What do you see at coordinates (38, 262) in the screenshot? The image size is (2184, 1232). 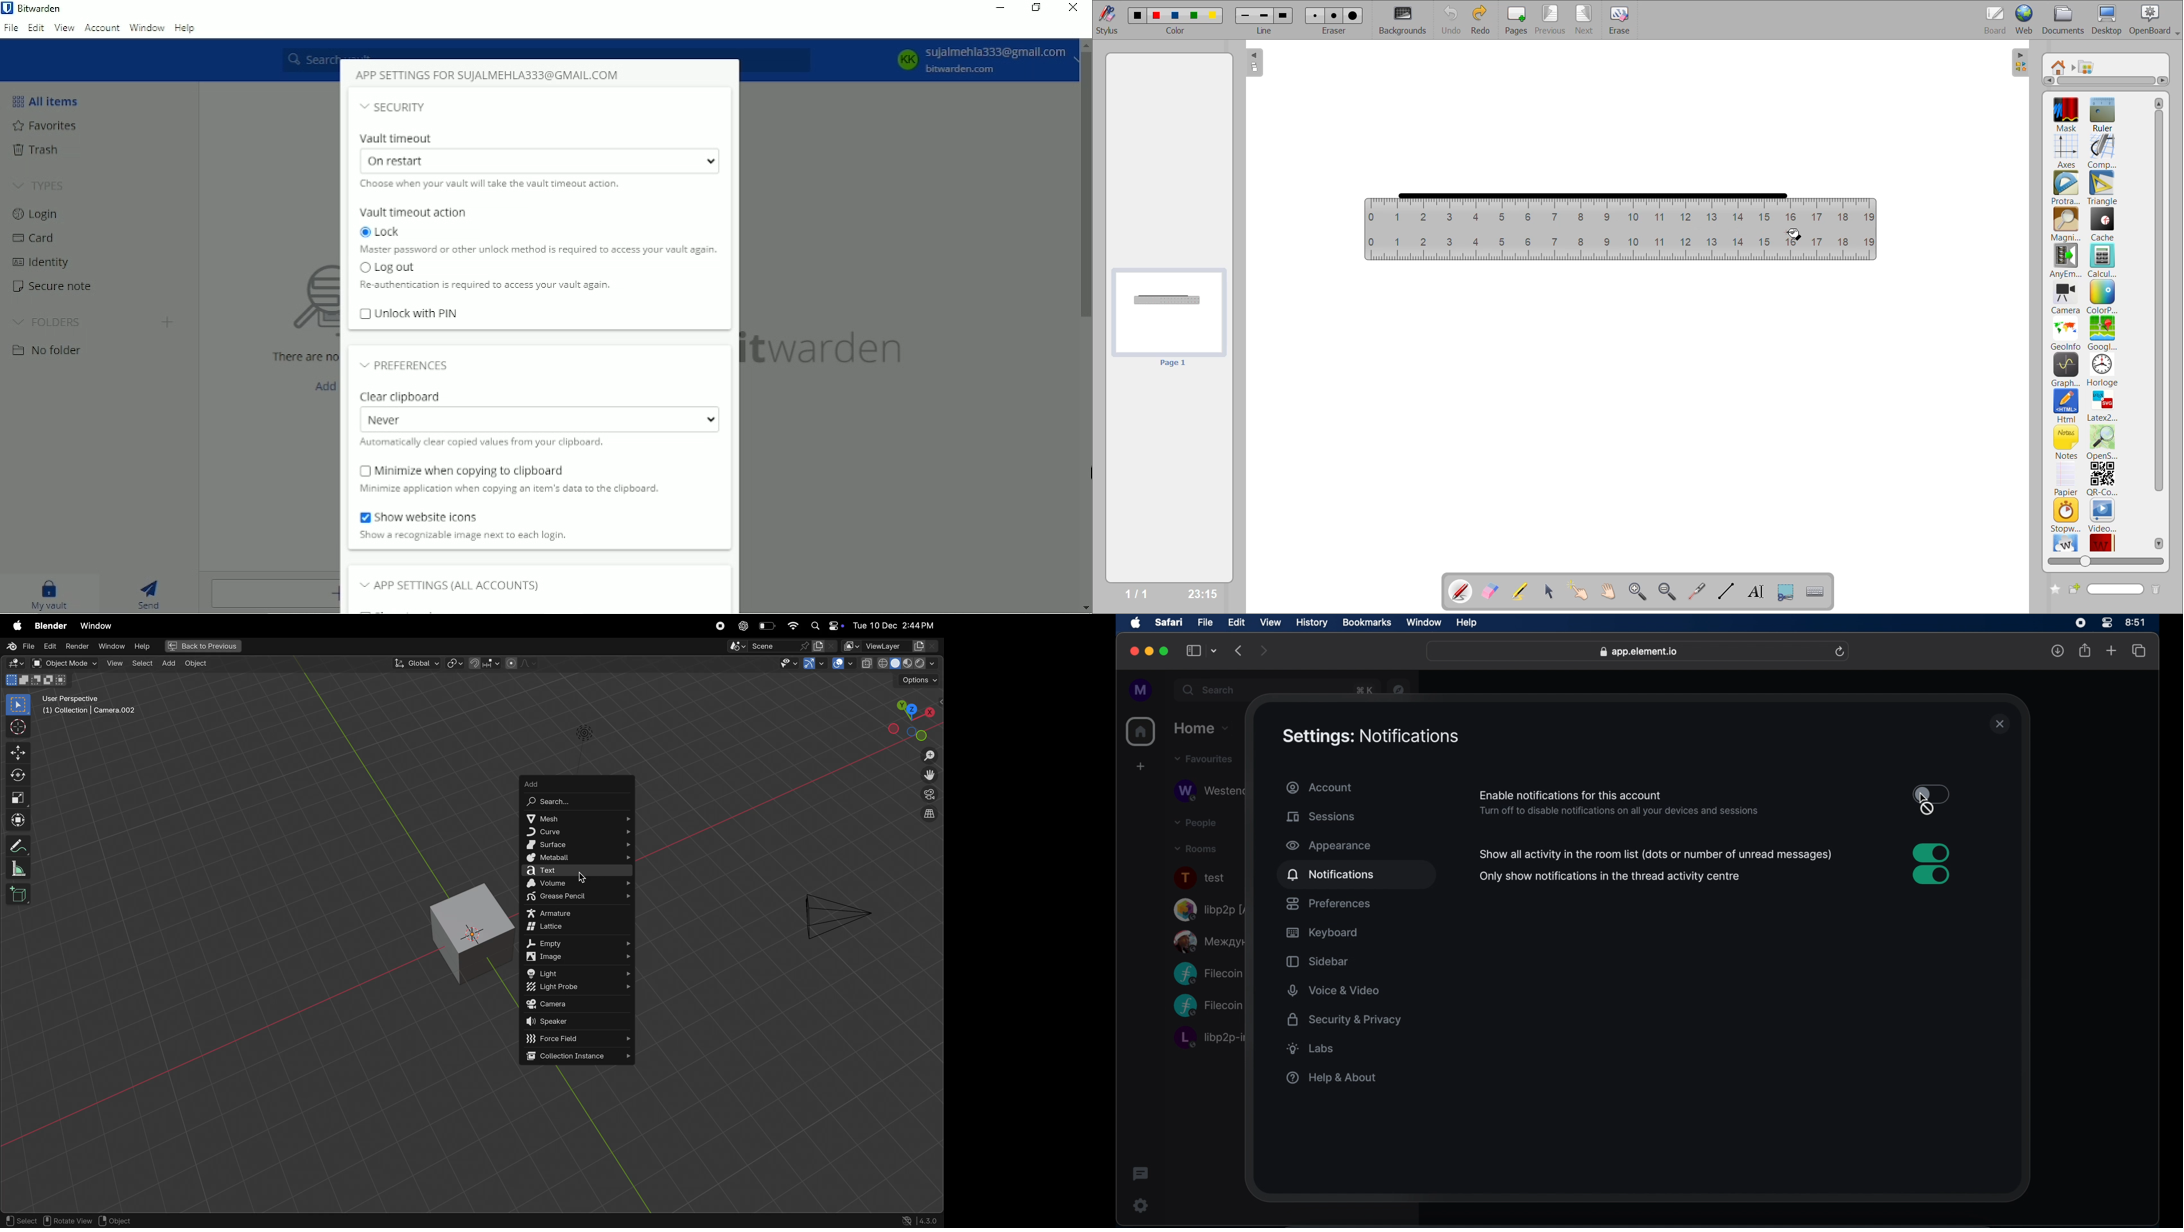 I see `Identity` at bounding box center [38, 262].